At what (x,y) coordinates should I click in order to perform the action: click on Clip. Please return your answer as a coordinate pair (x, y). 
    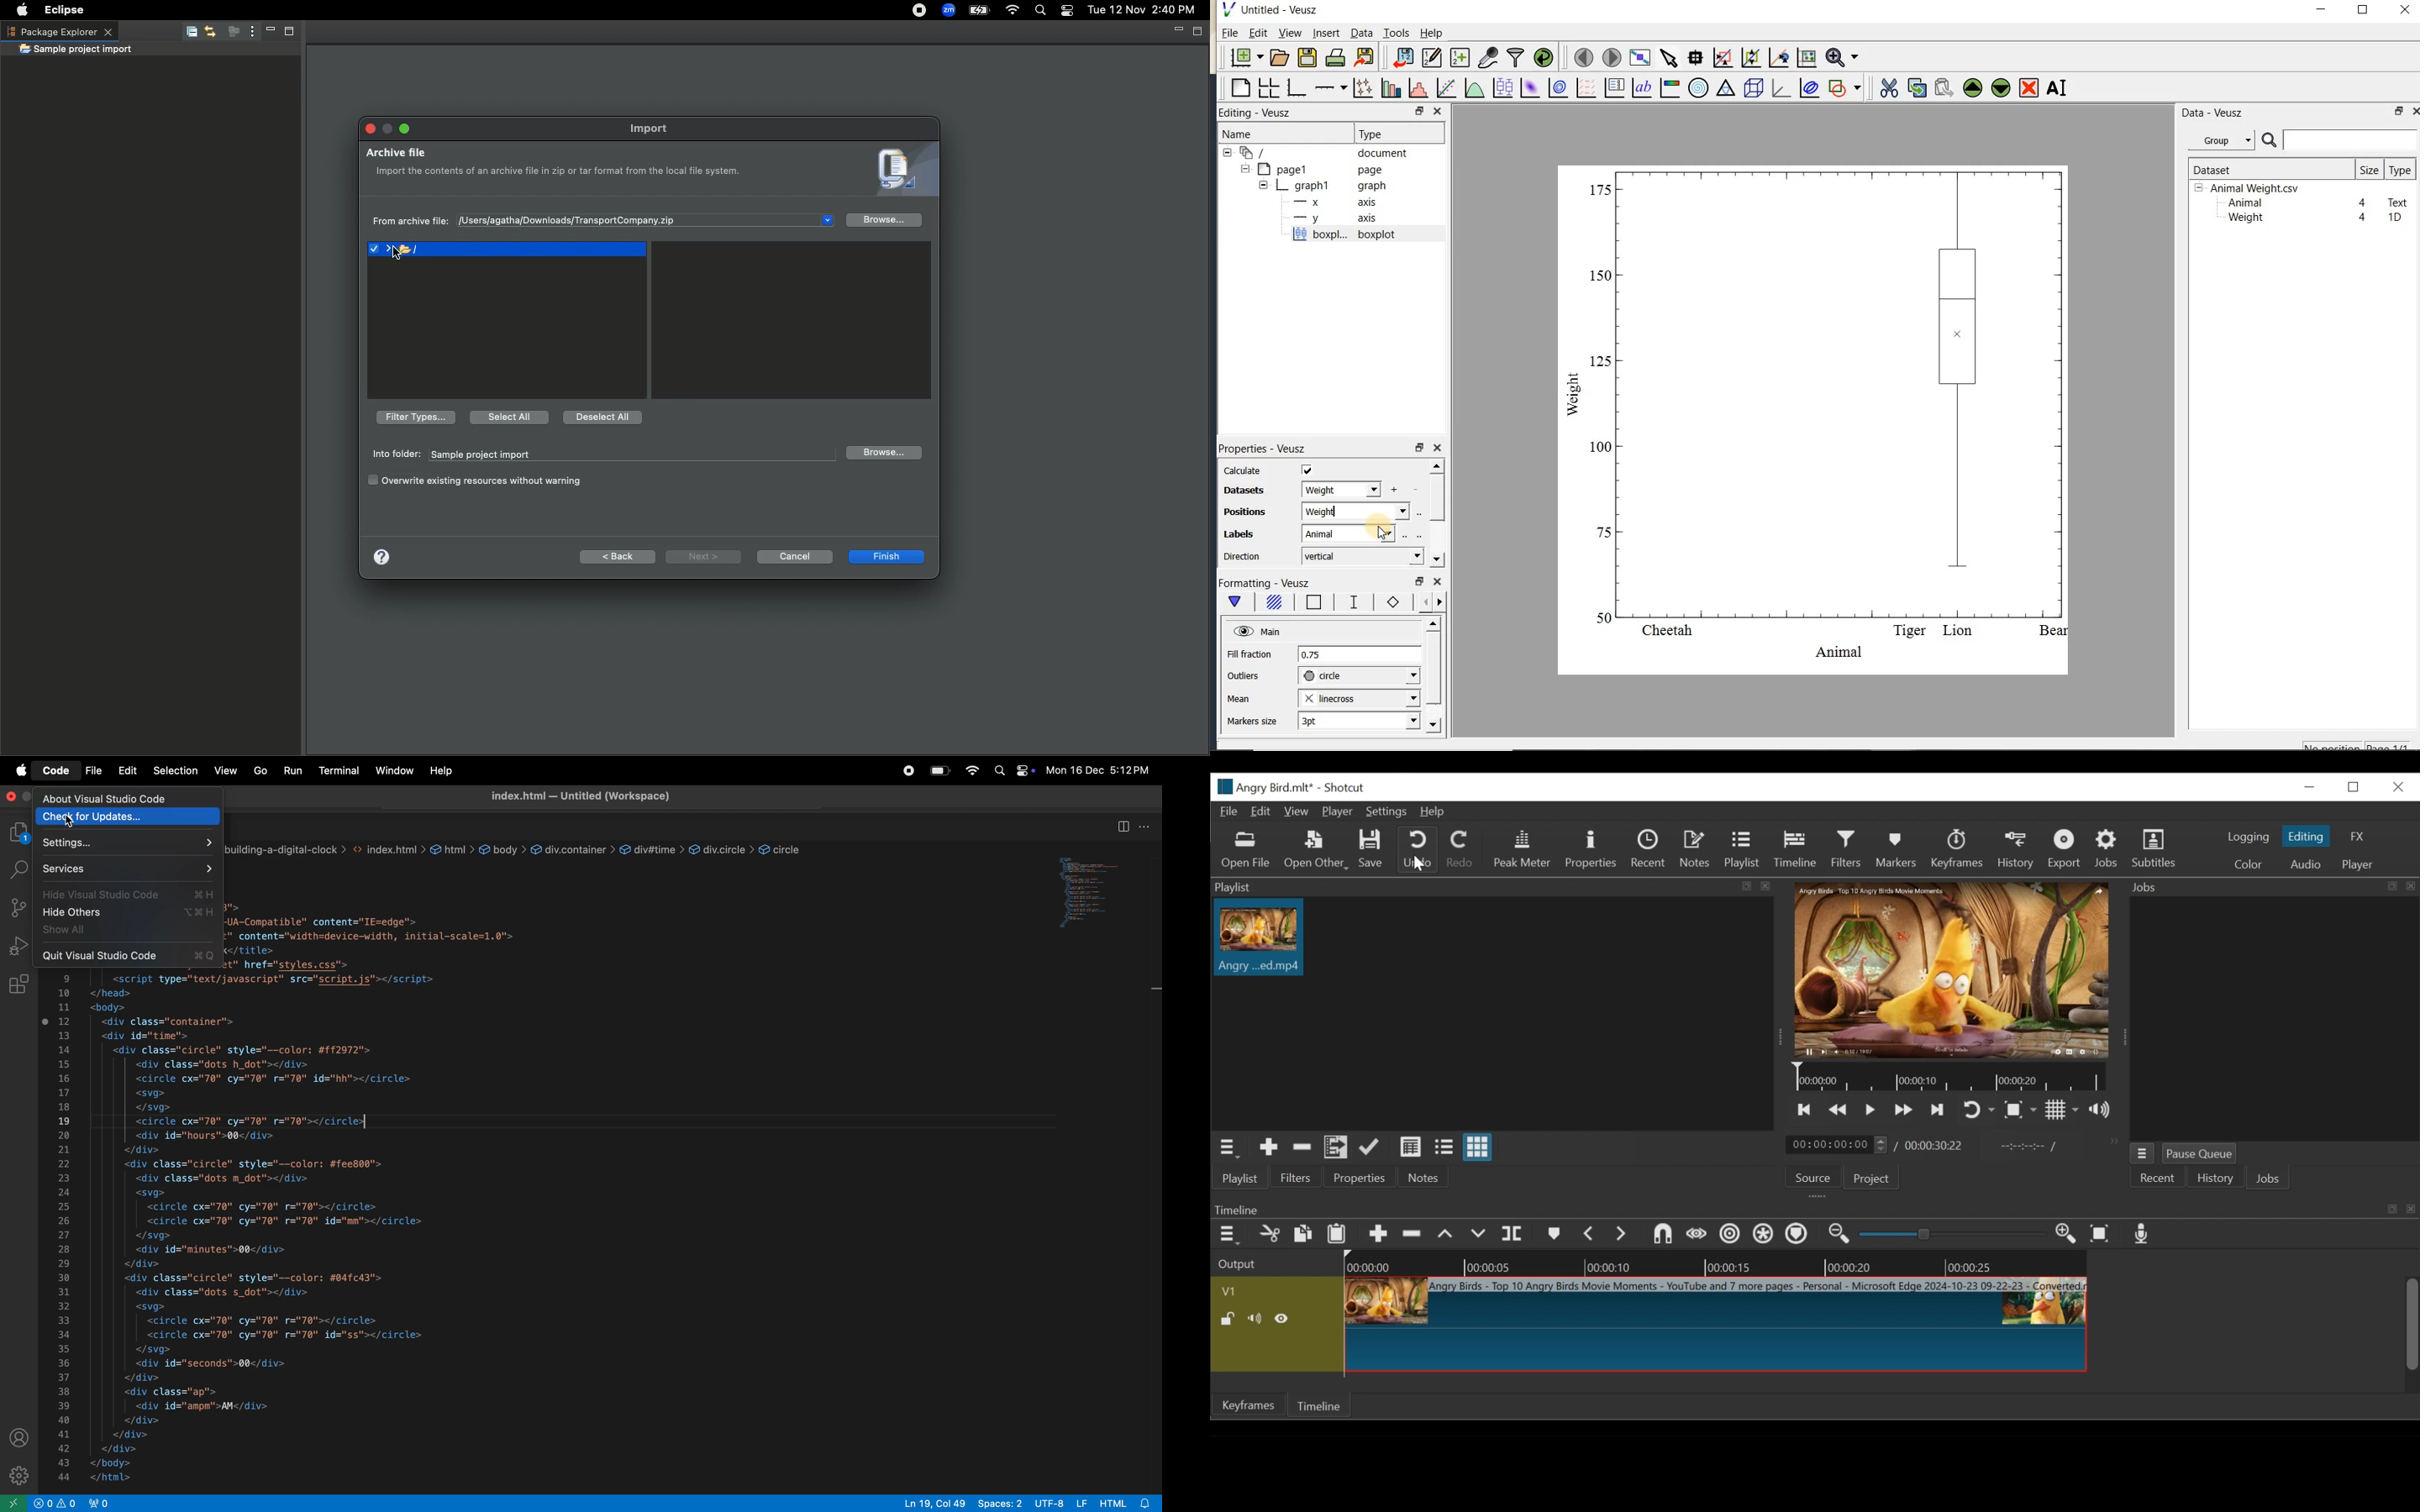
    Looking at the image, I should click on (1716, 1324).